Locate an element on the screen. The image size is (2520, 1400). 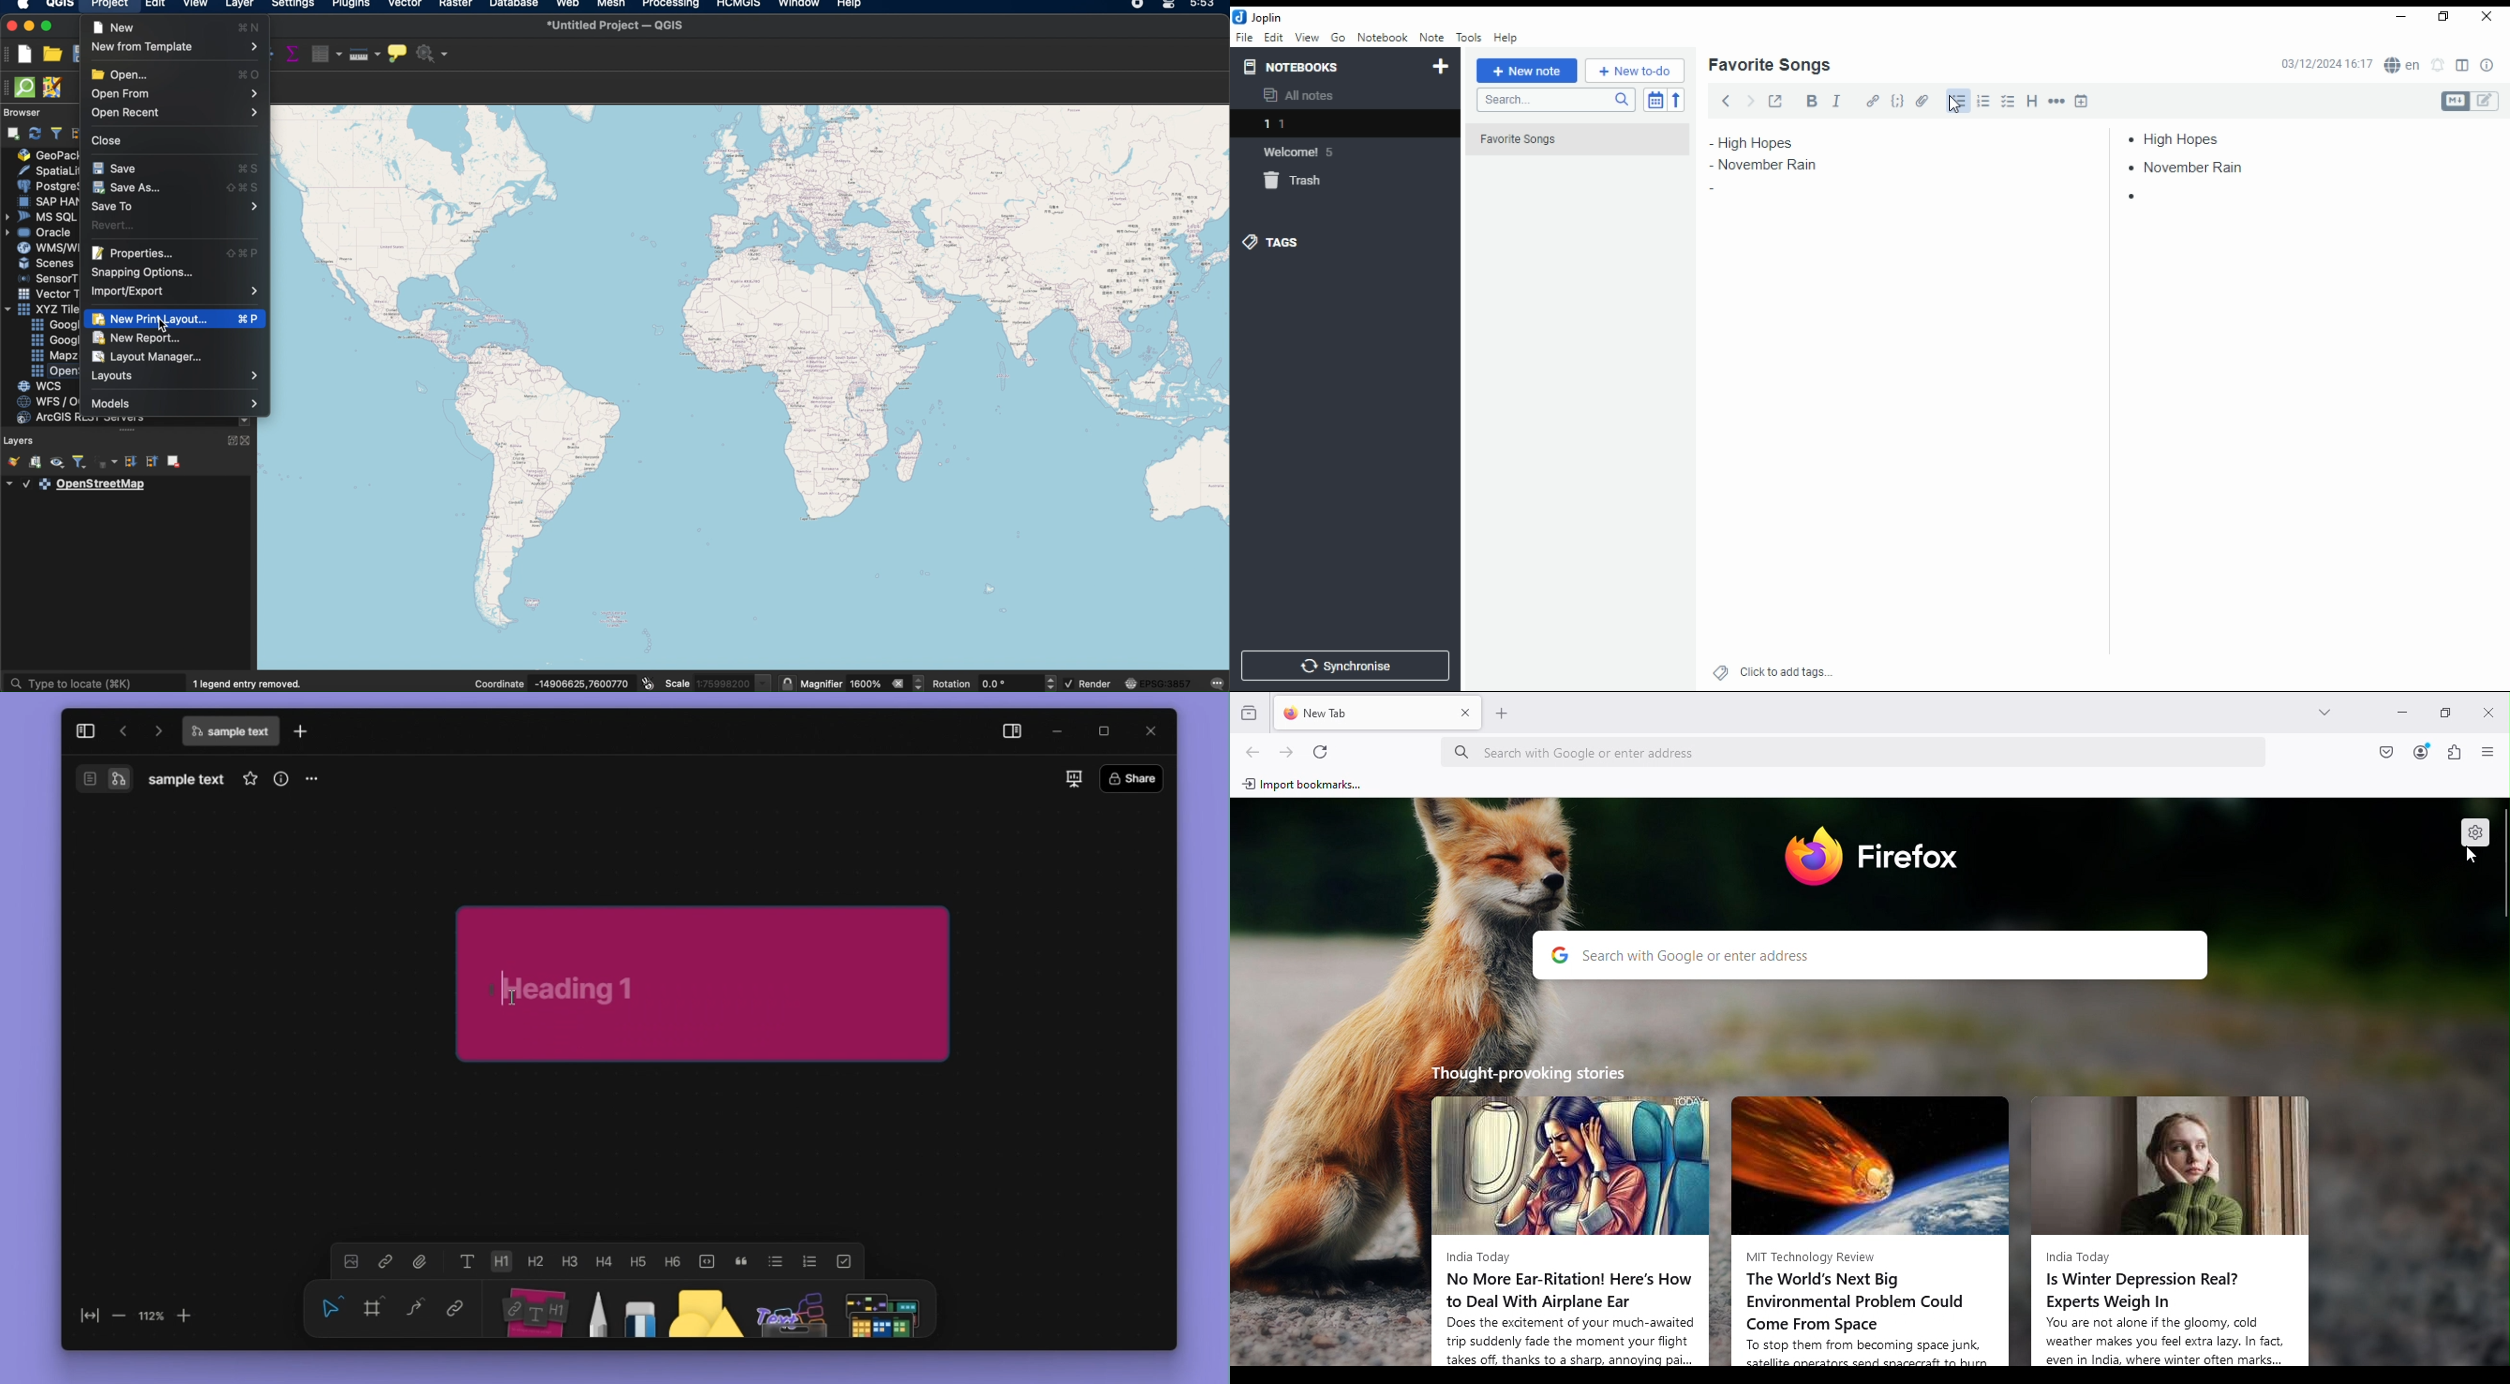
JOSM remote is located at coordinates (54, 87).